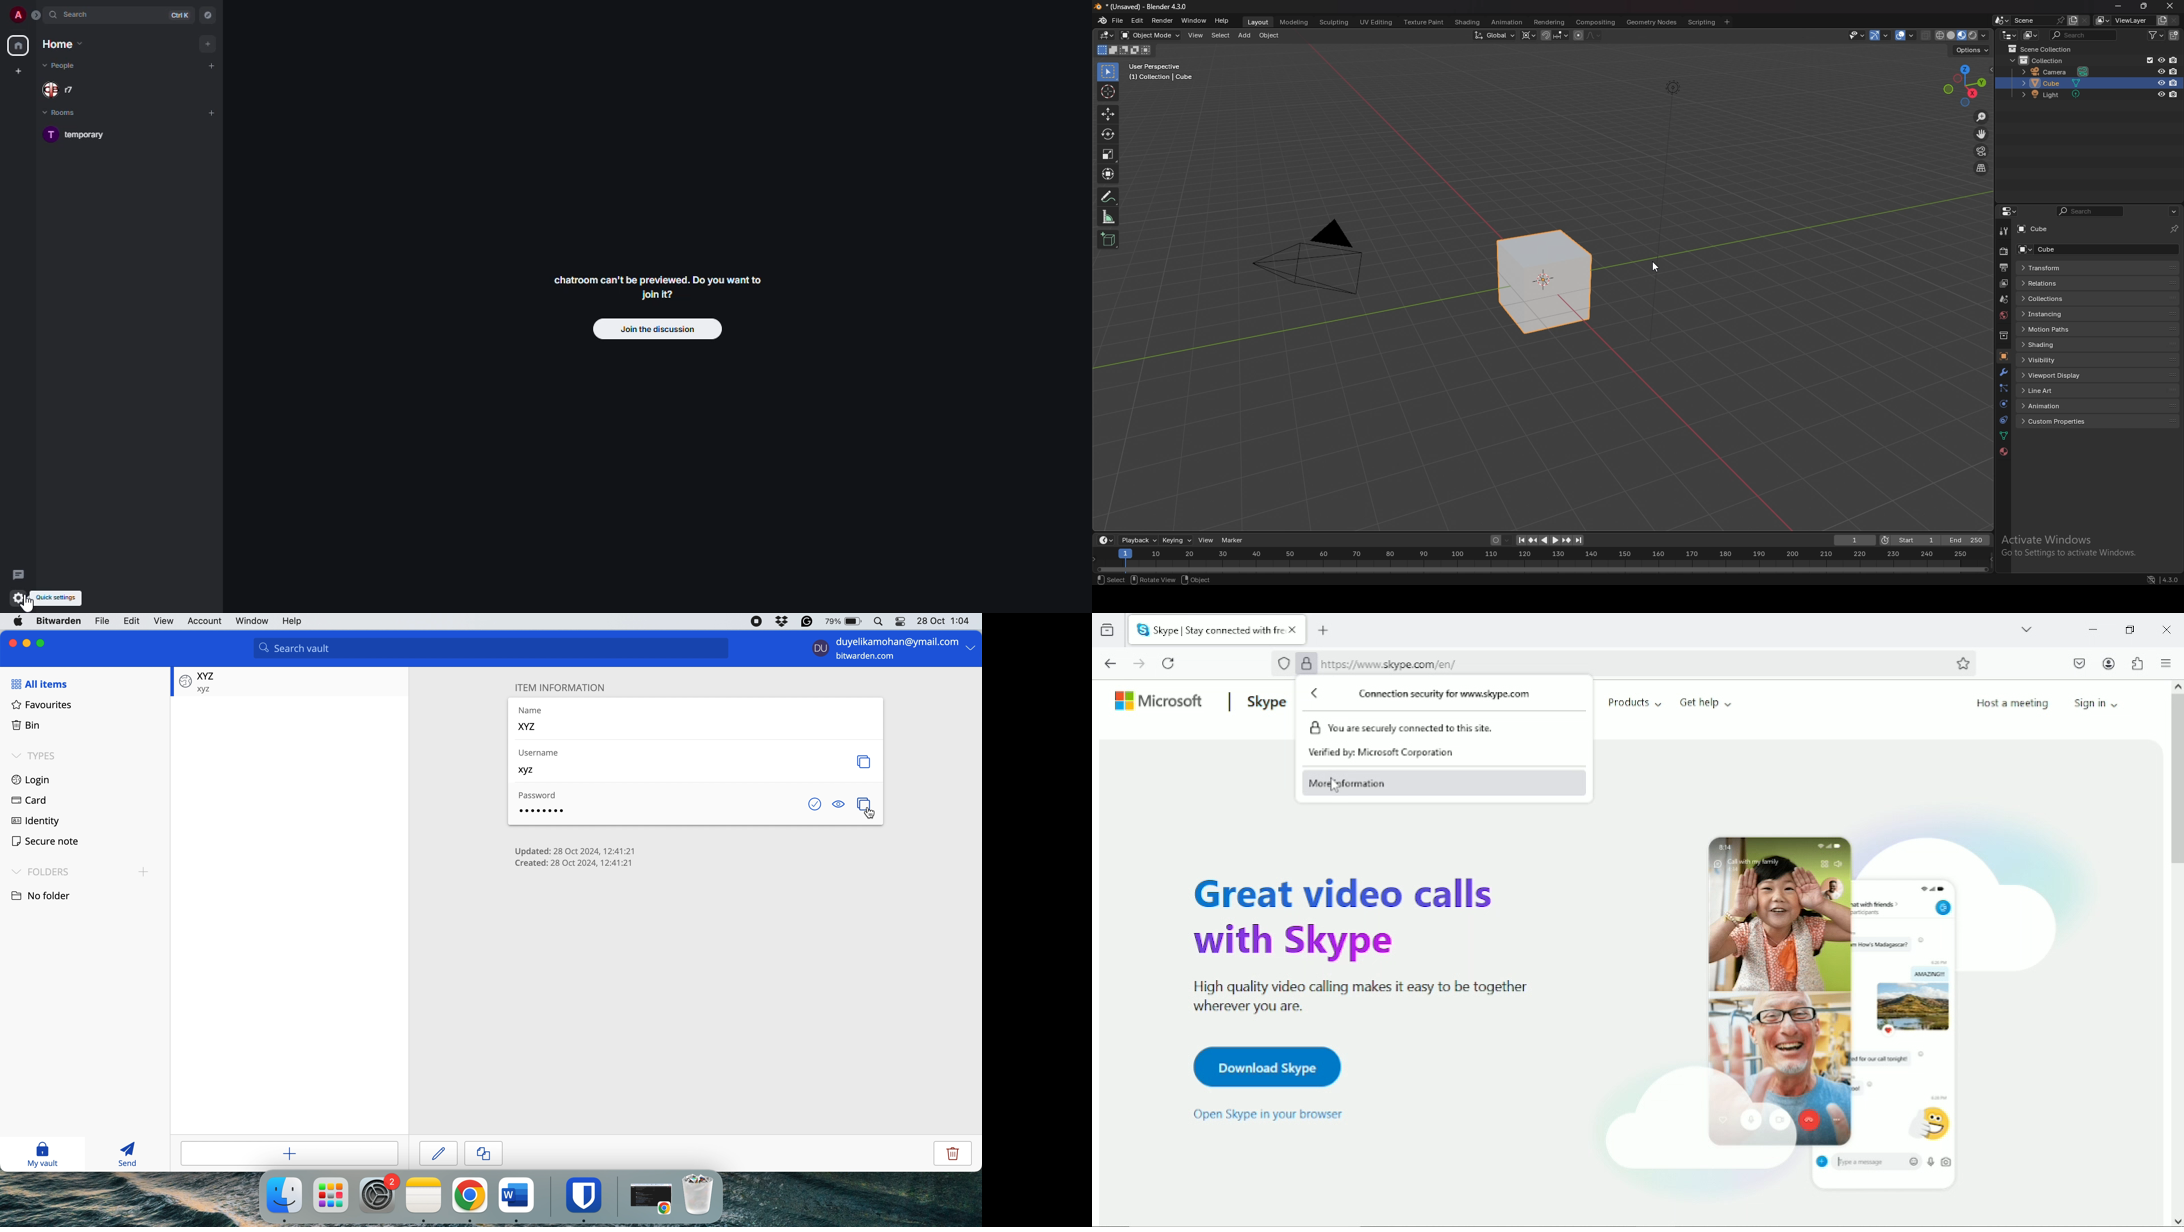  Describe the element at coordinates (1294, 22) in the screenshot. I see `modeling` at that location.